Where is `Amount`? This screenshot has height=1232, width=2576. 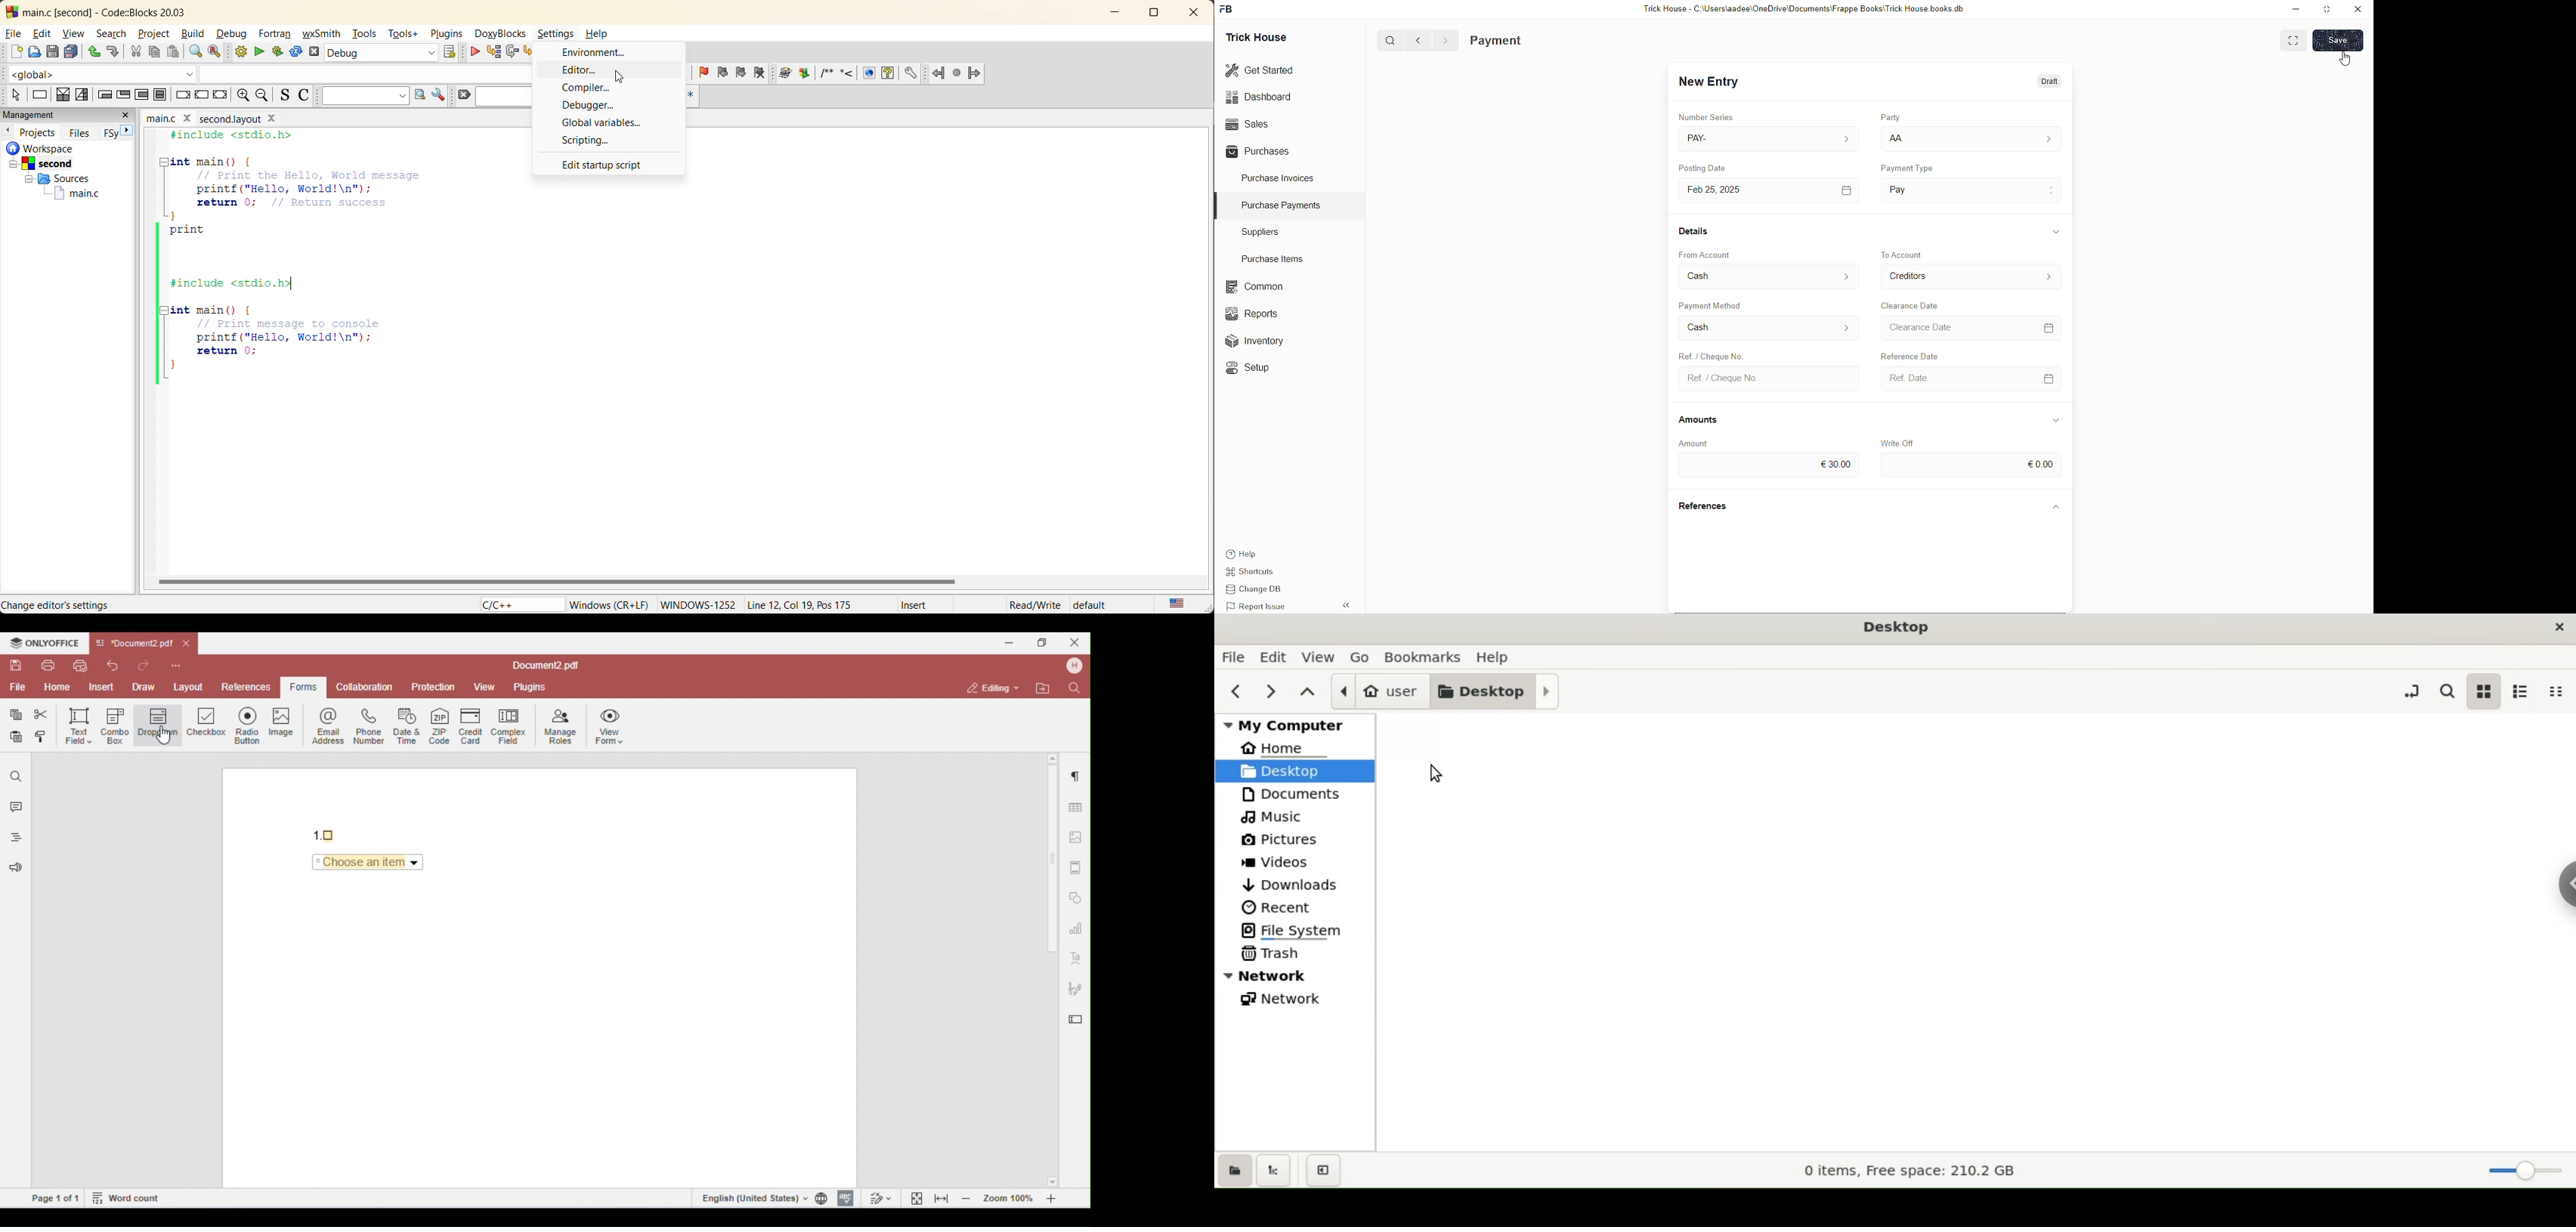 Amount is located at coordinates (1707, 441).